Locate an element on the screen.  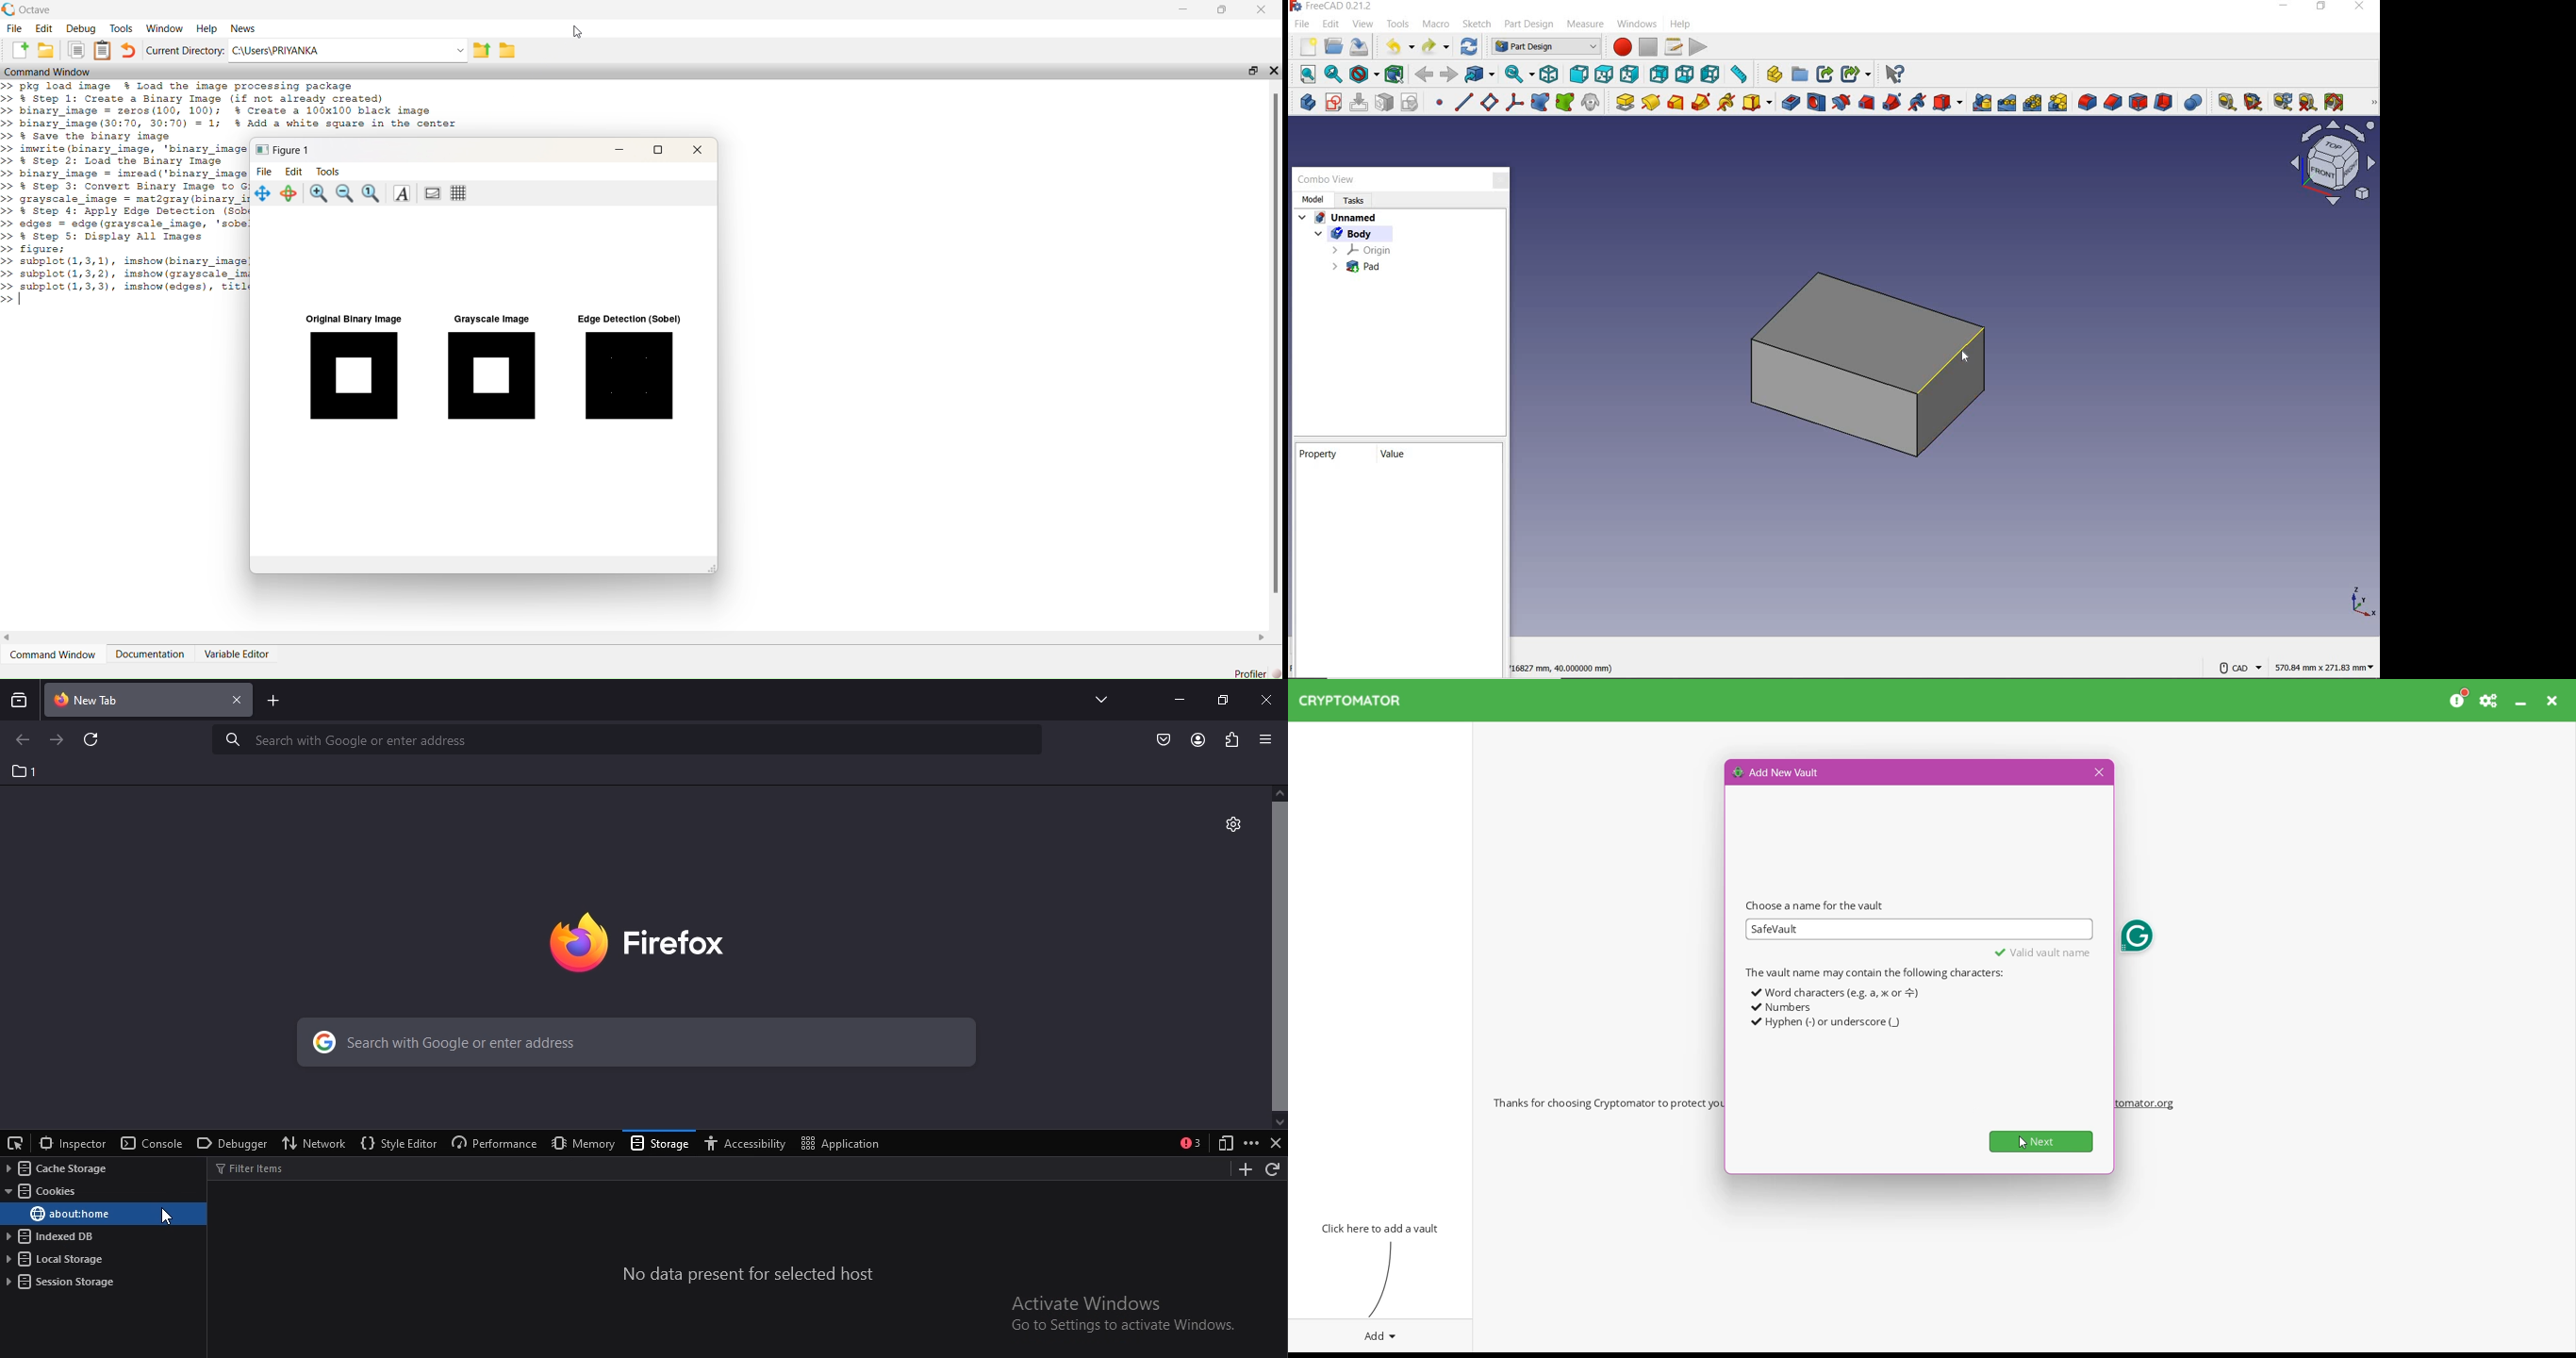
view is located at coordinates (1364, 25).